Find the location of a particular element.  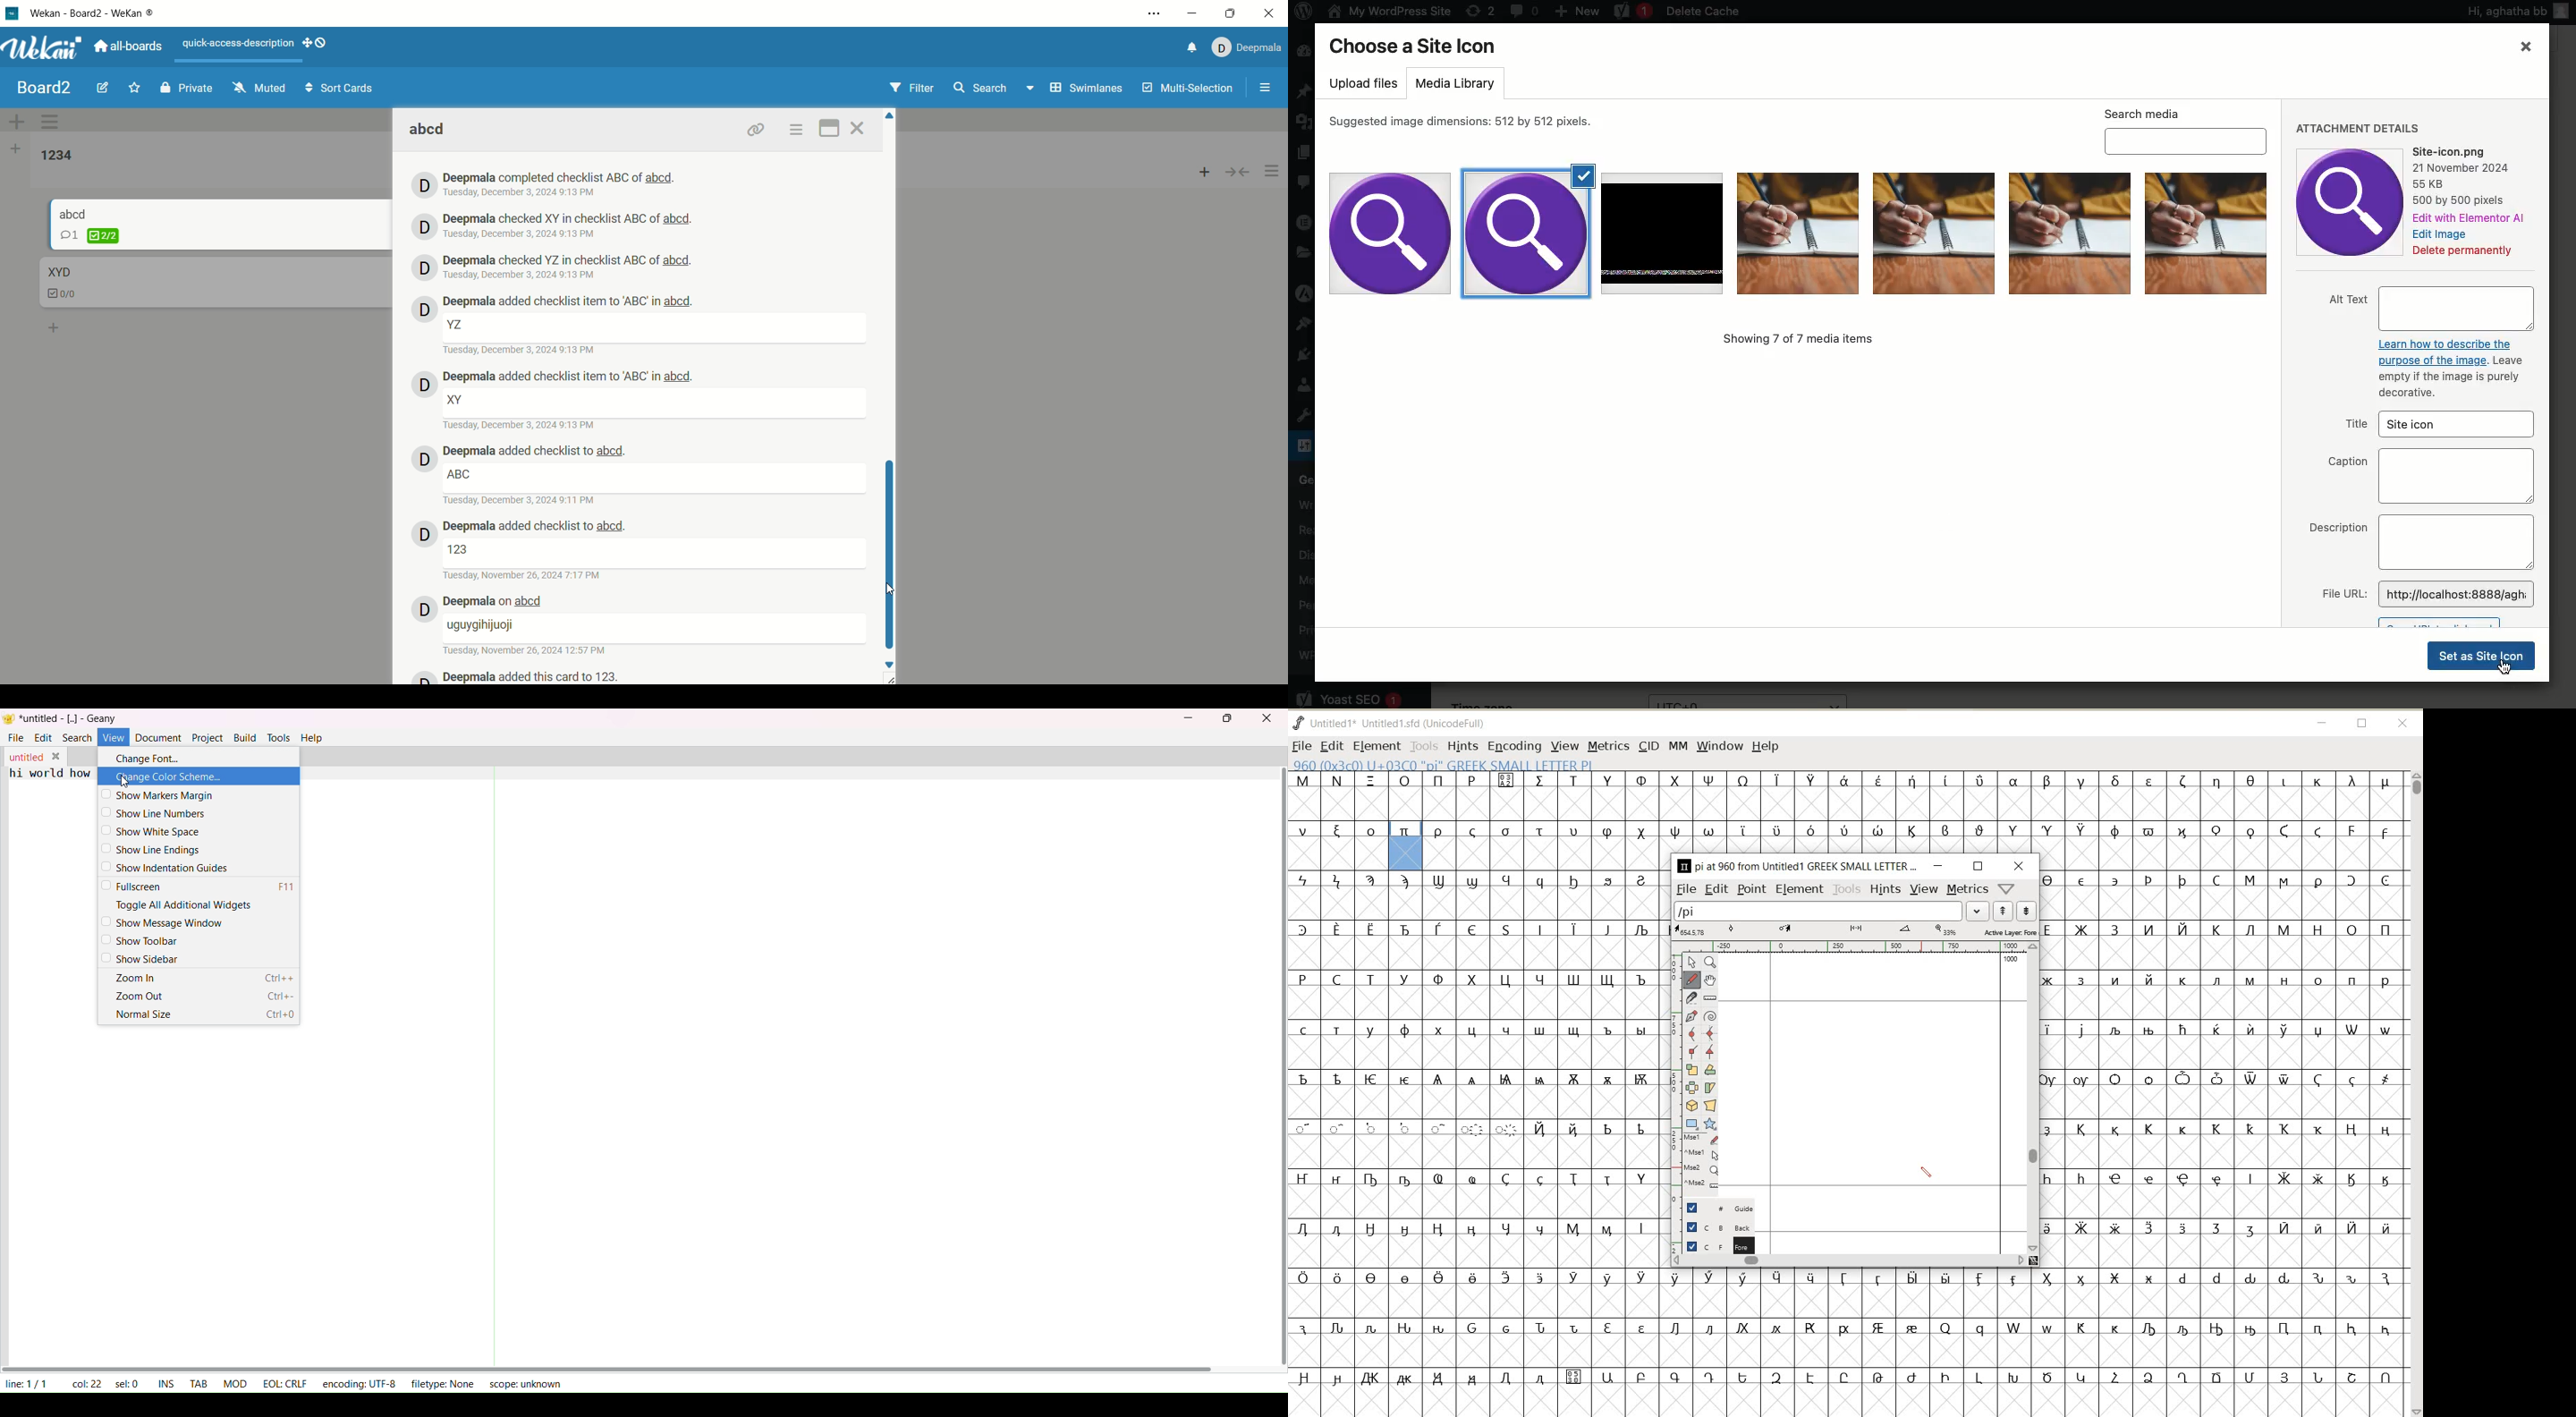

Plugins 2 is located at coordinates (1310, 360).